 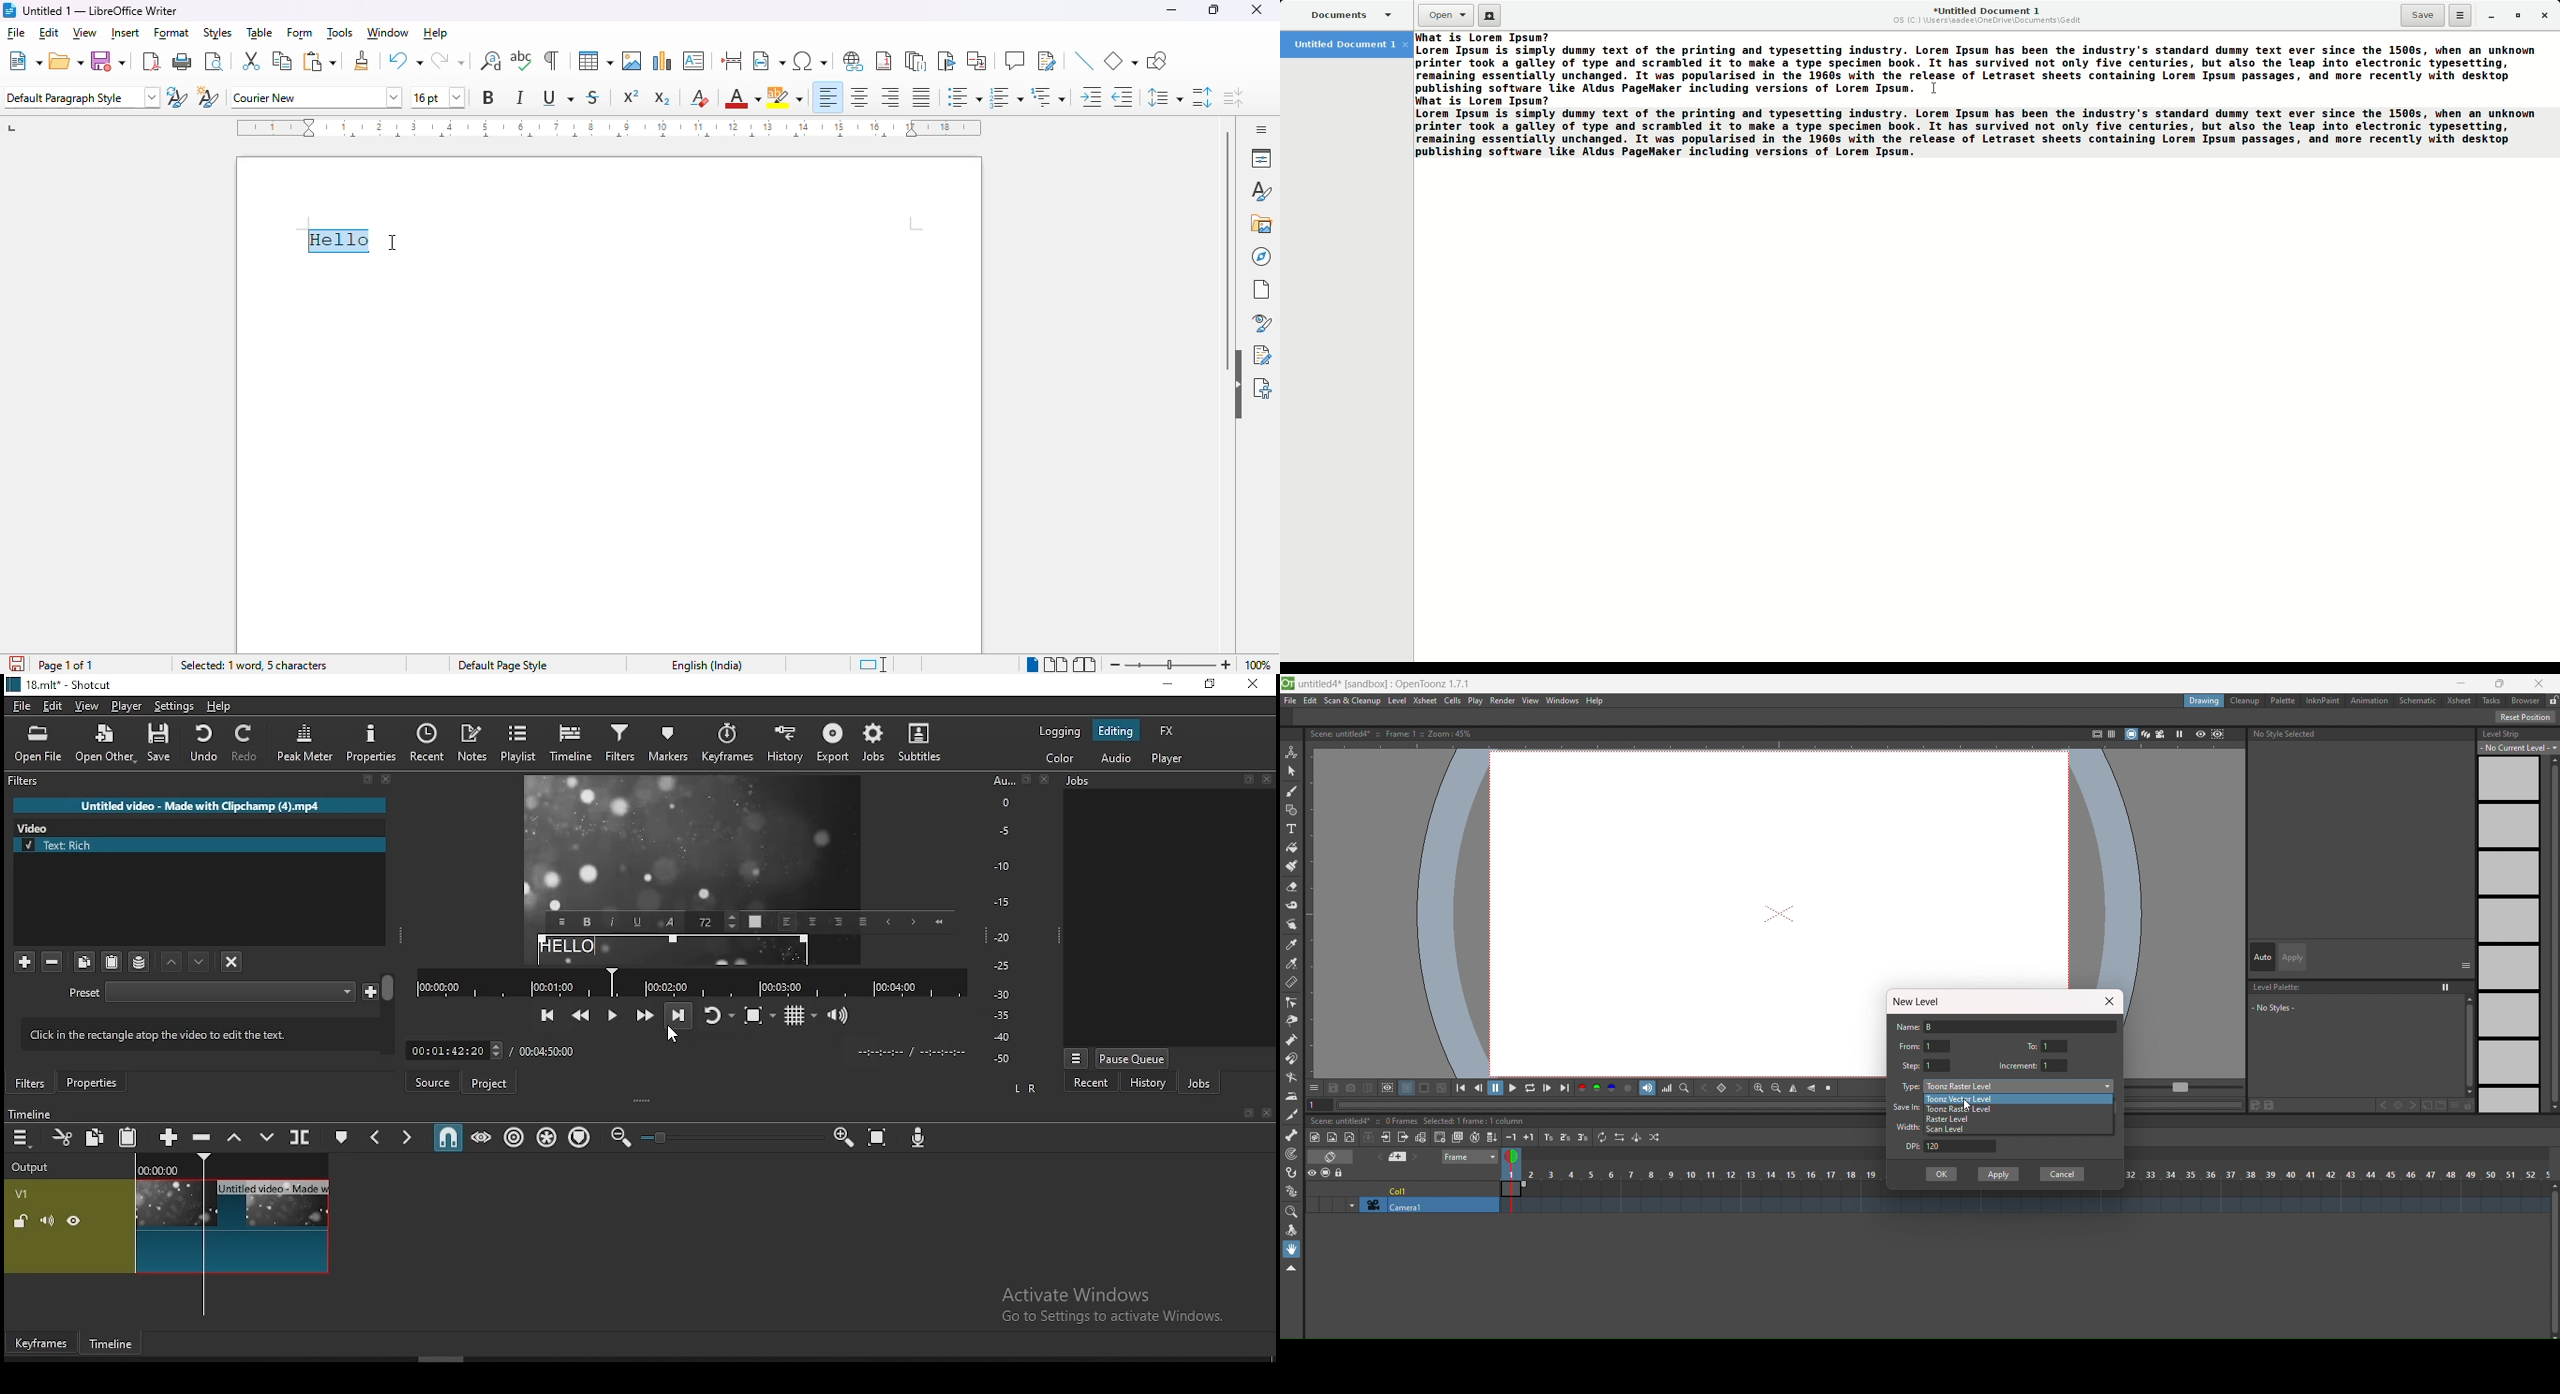 I want to click on tools, so click(x=340, y=34).